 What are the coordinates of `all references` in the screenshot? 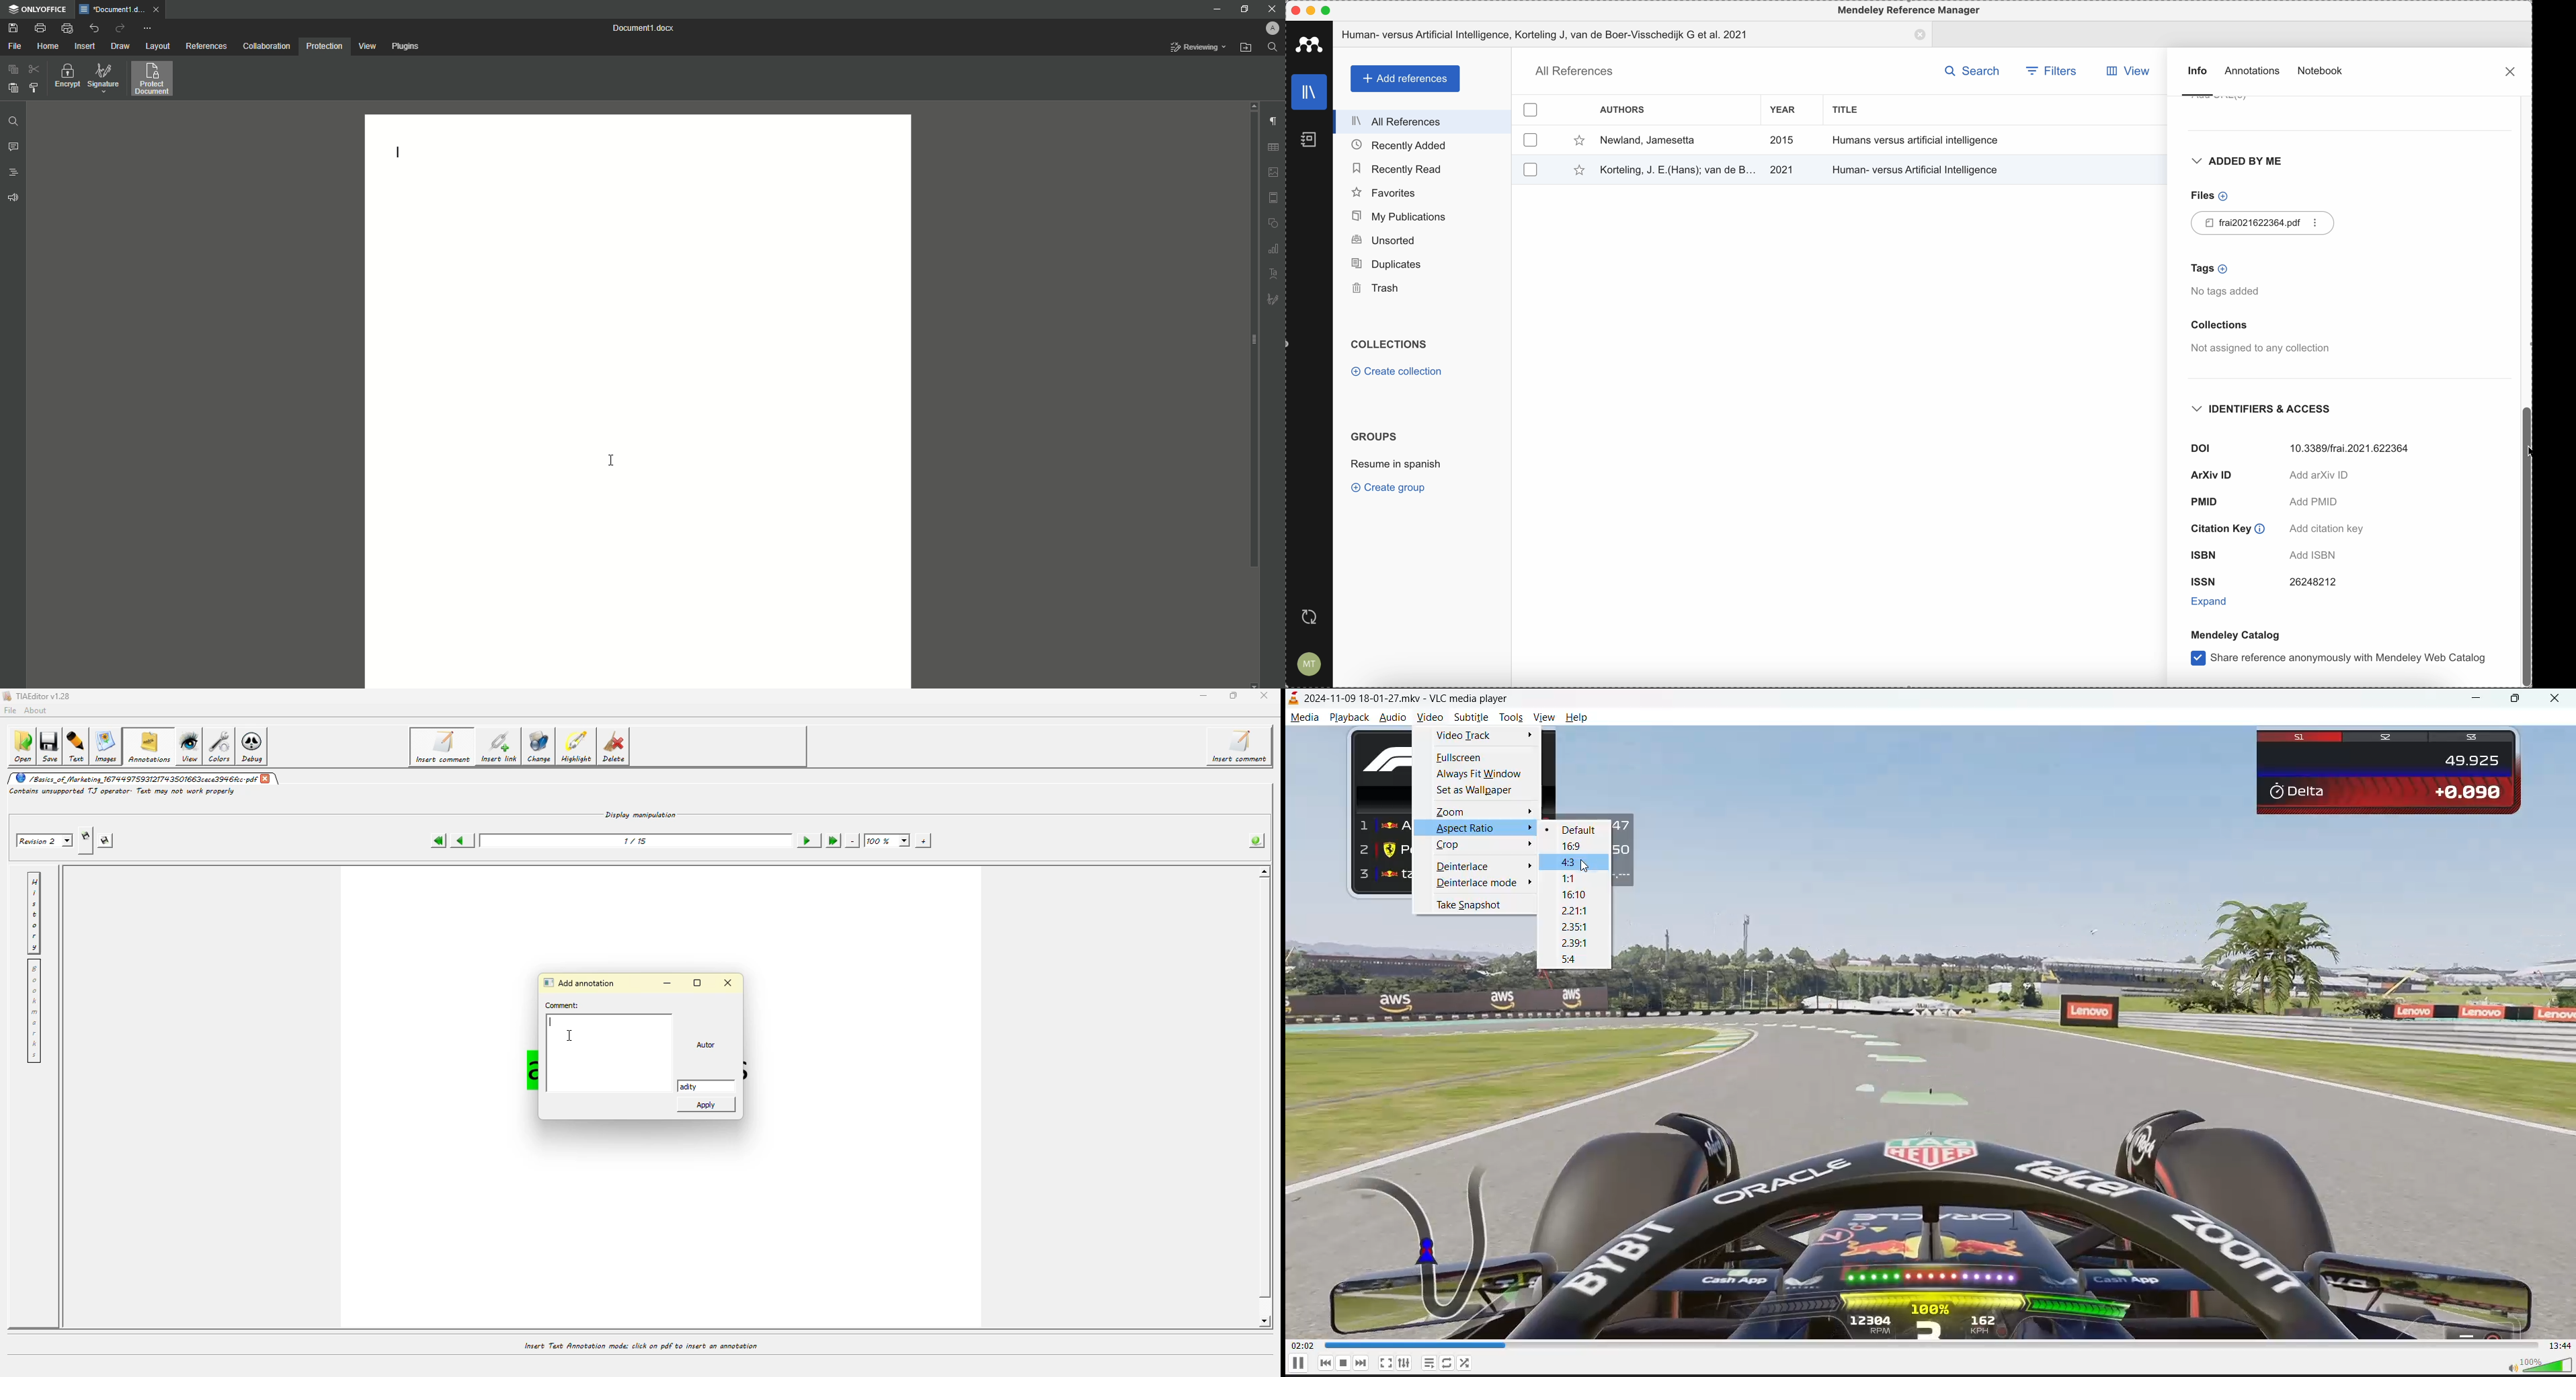 It's located at (1572, 71).